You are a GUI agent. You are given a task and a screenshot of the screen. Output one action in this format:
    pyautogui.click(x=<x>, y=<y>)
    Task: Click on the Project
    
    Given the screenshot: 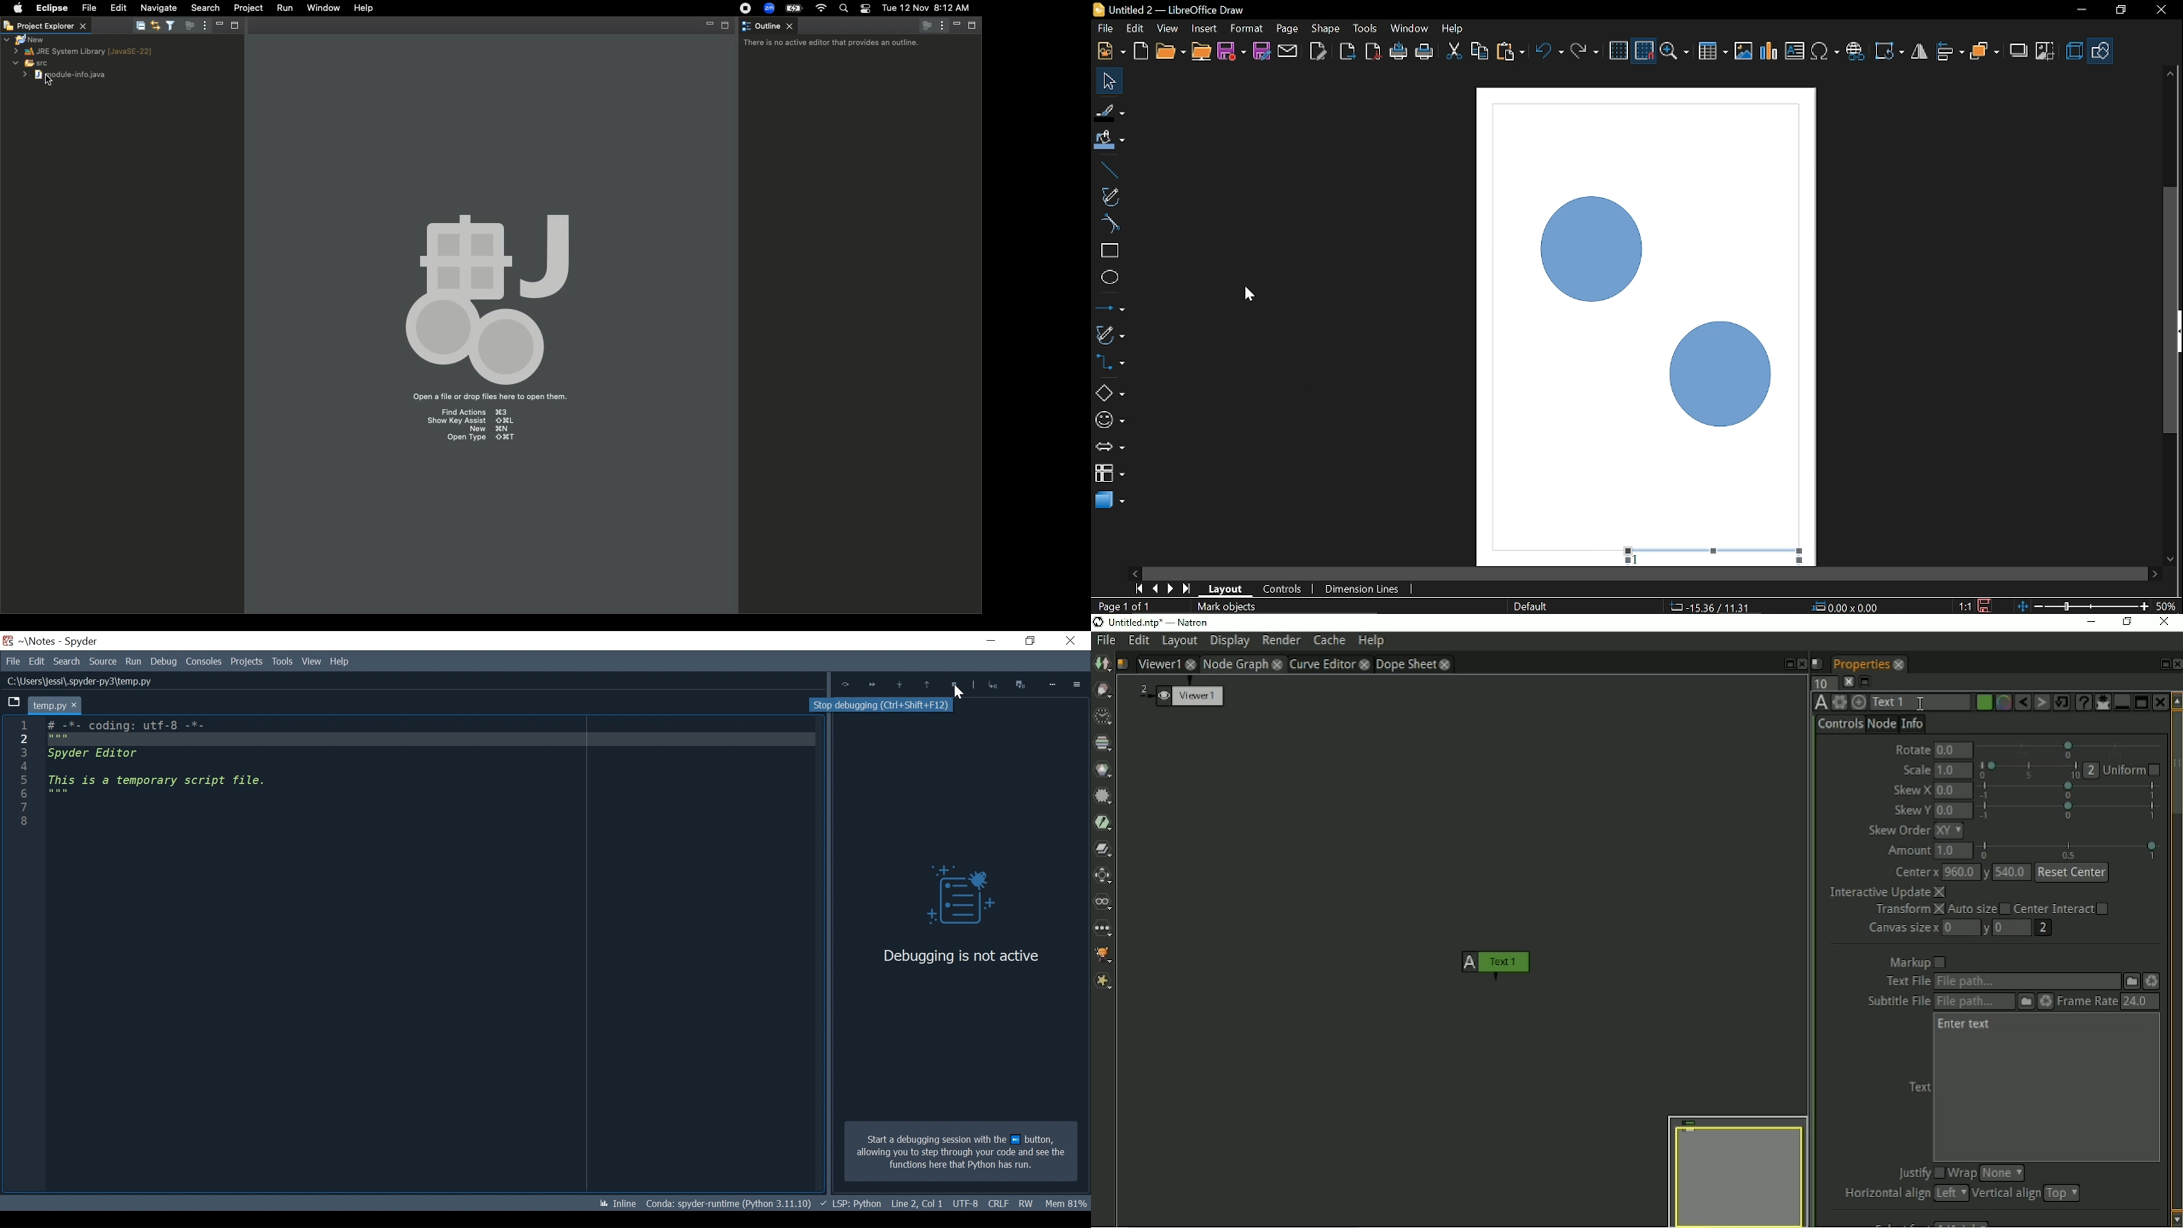 What is the action you would take?
    pyautogui.click(x=246, y=8)
    